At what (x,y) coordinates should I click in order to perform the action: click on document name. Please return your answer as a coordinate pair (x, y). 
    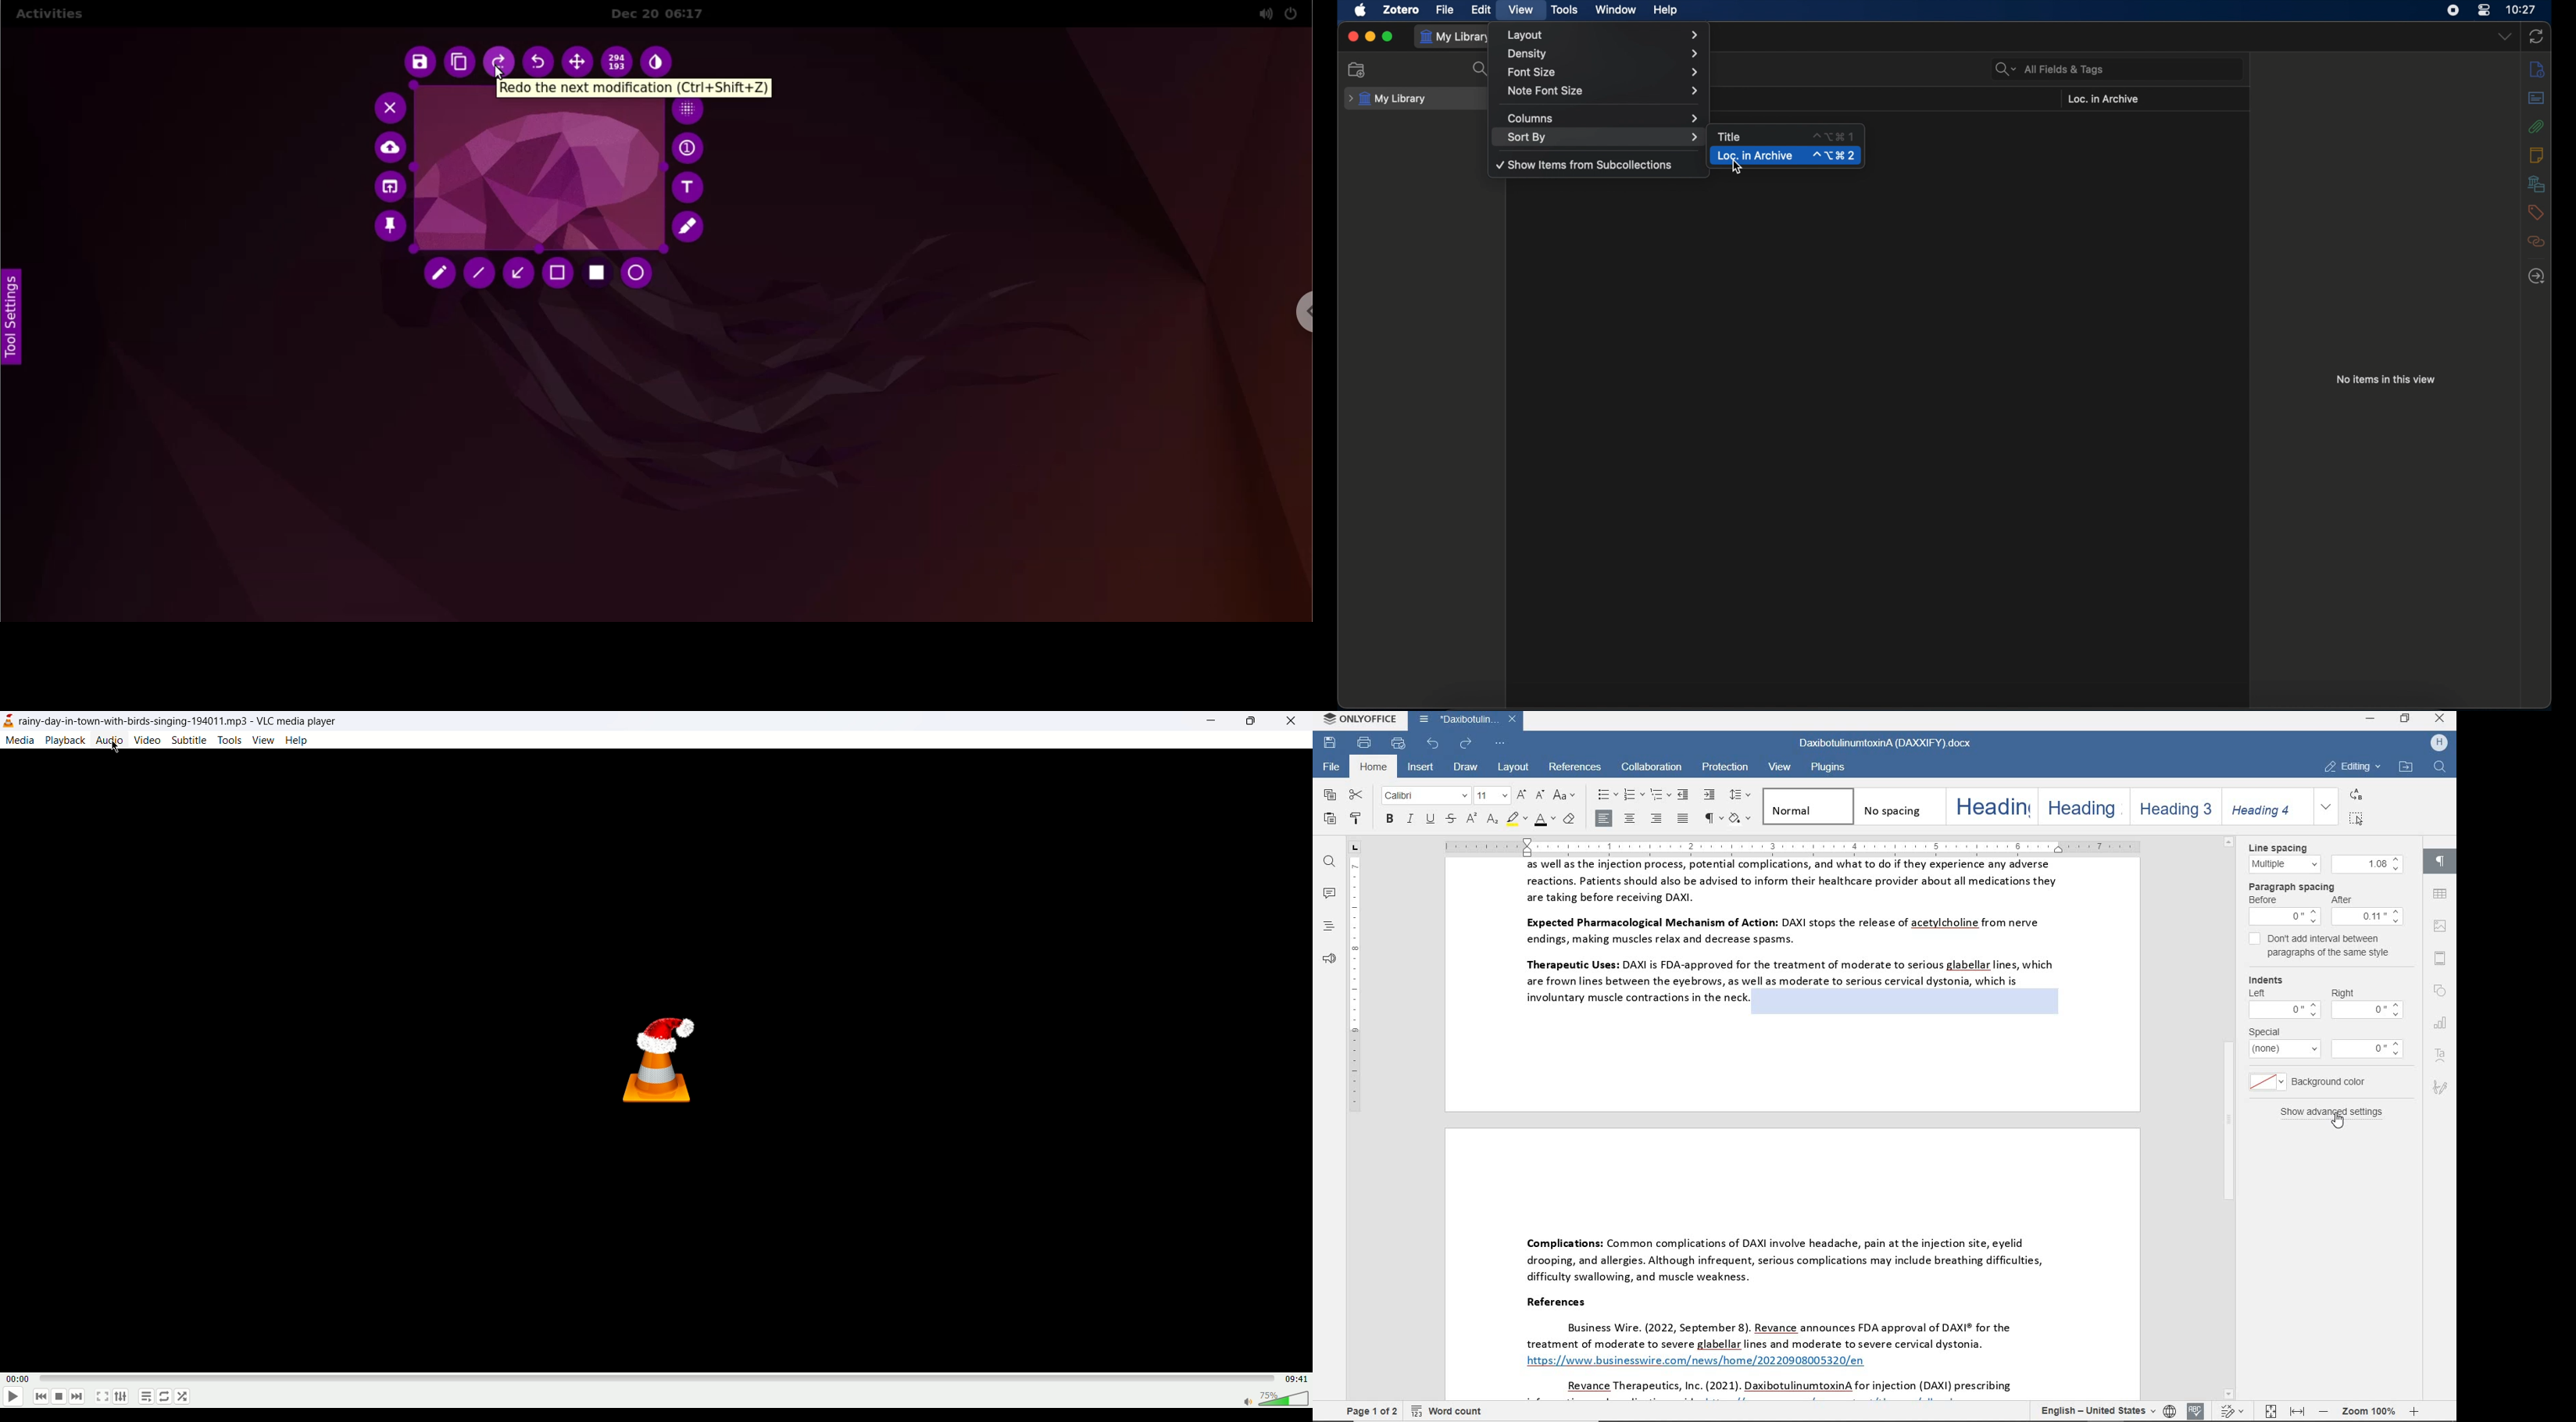
    Looking at the image, I should click on (1469, 720).